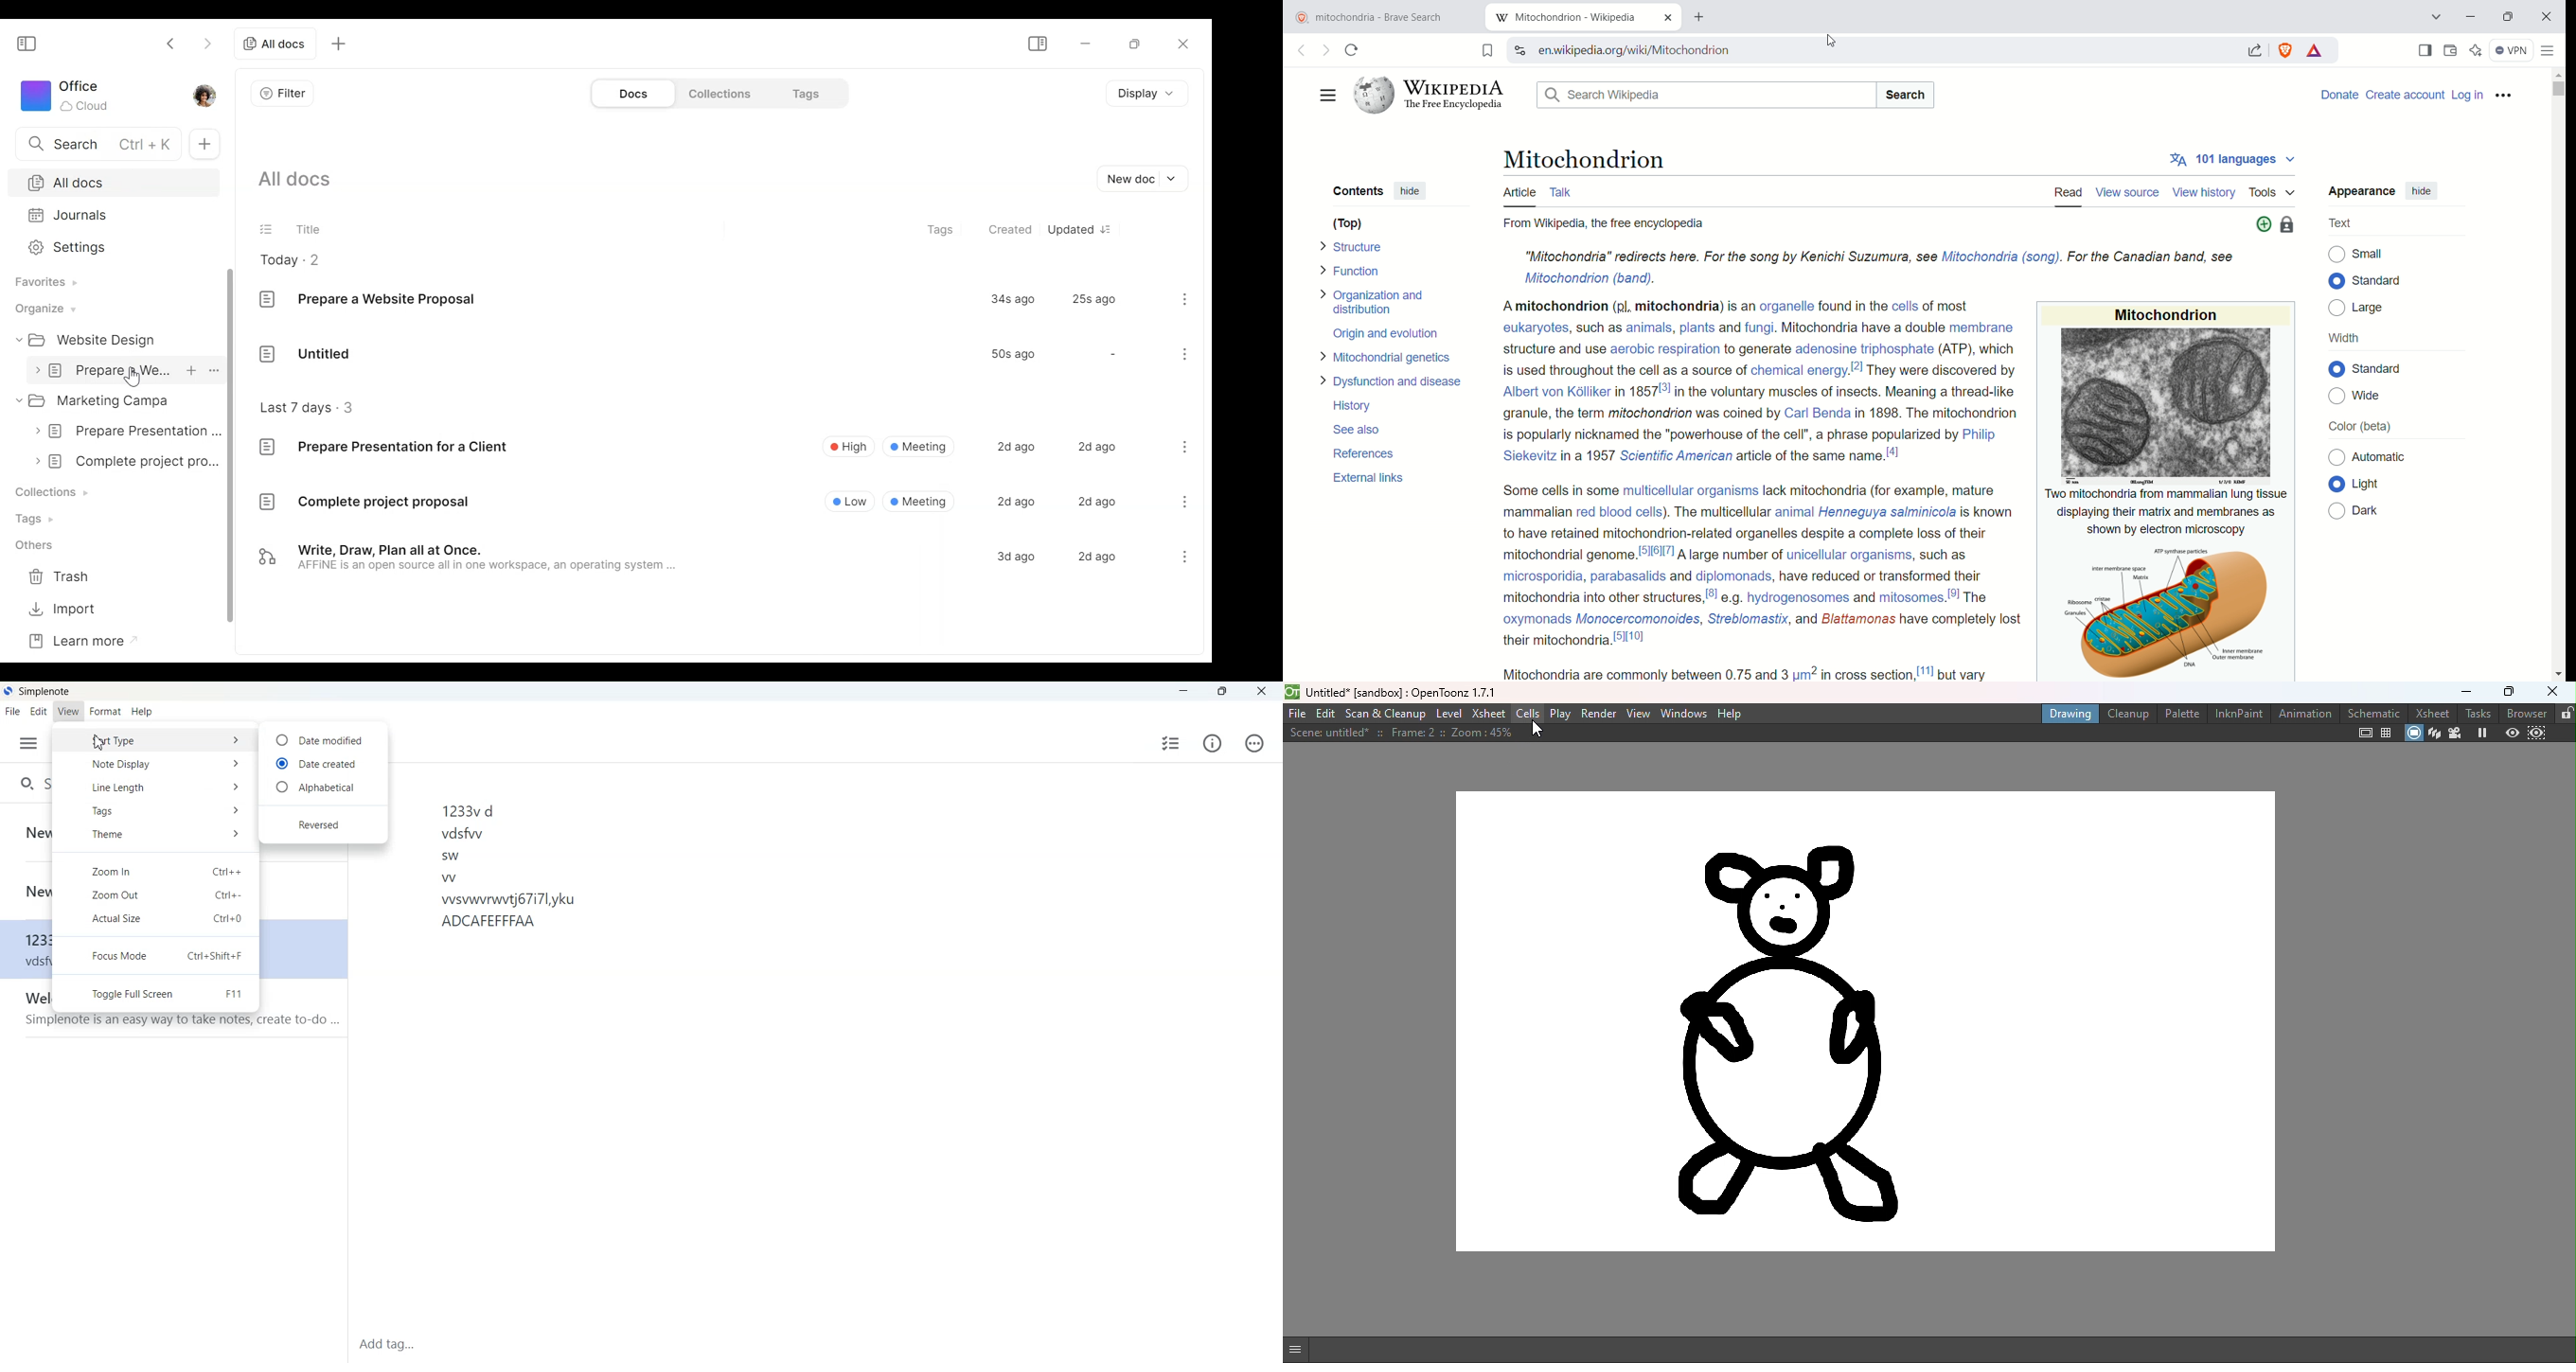  What do you see at coordinates (2505, 96) in the screenshot?
I see `menu` at bounding box center [2505, 96].